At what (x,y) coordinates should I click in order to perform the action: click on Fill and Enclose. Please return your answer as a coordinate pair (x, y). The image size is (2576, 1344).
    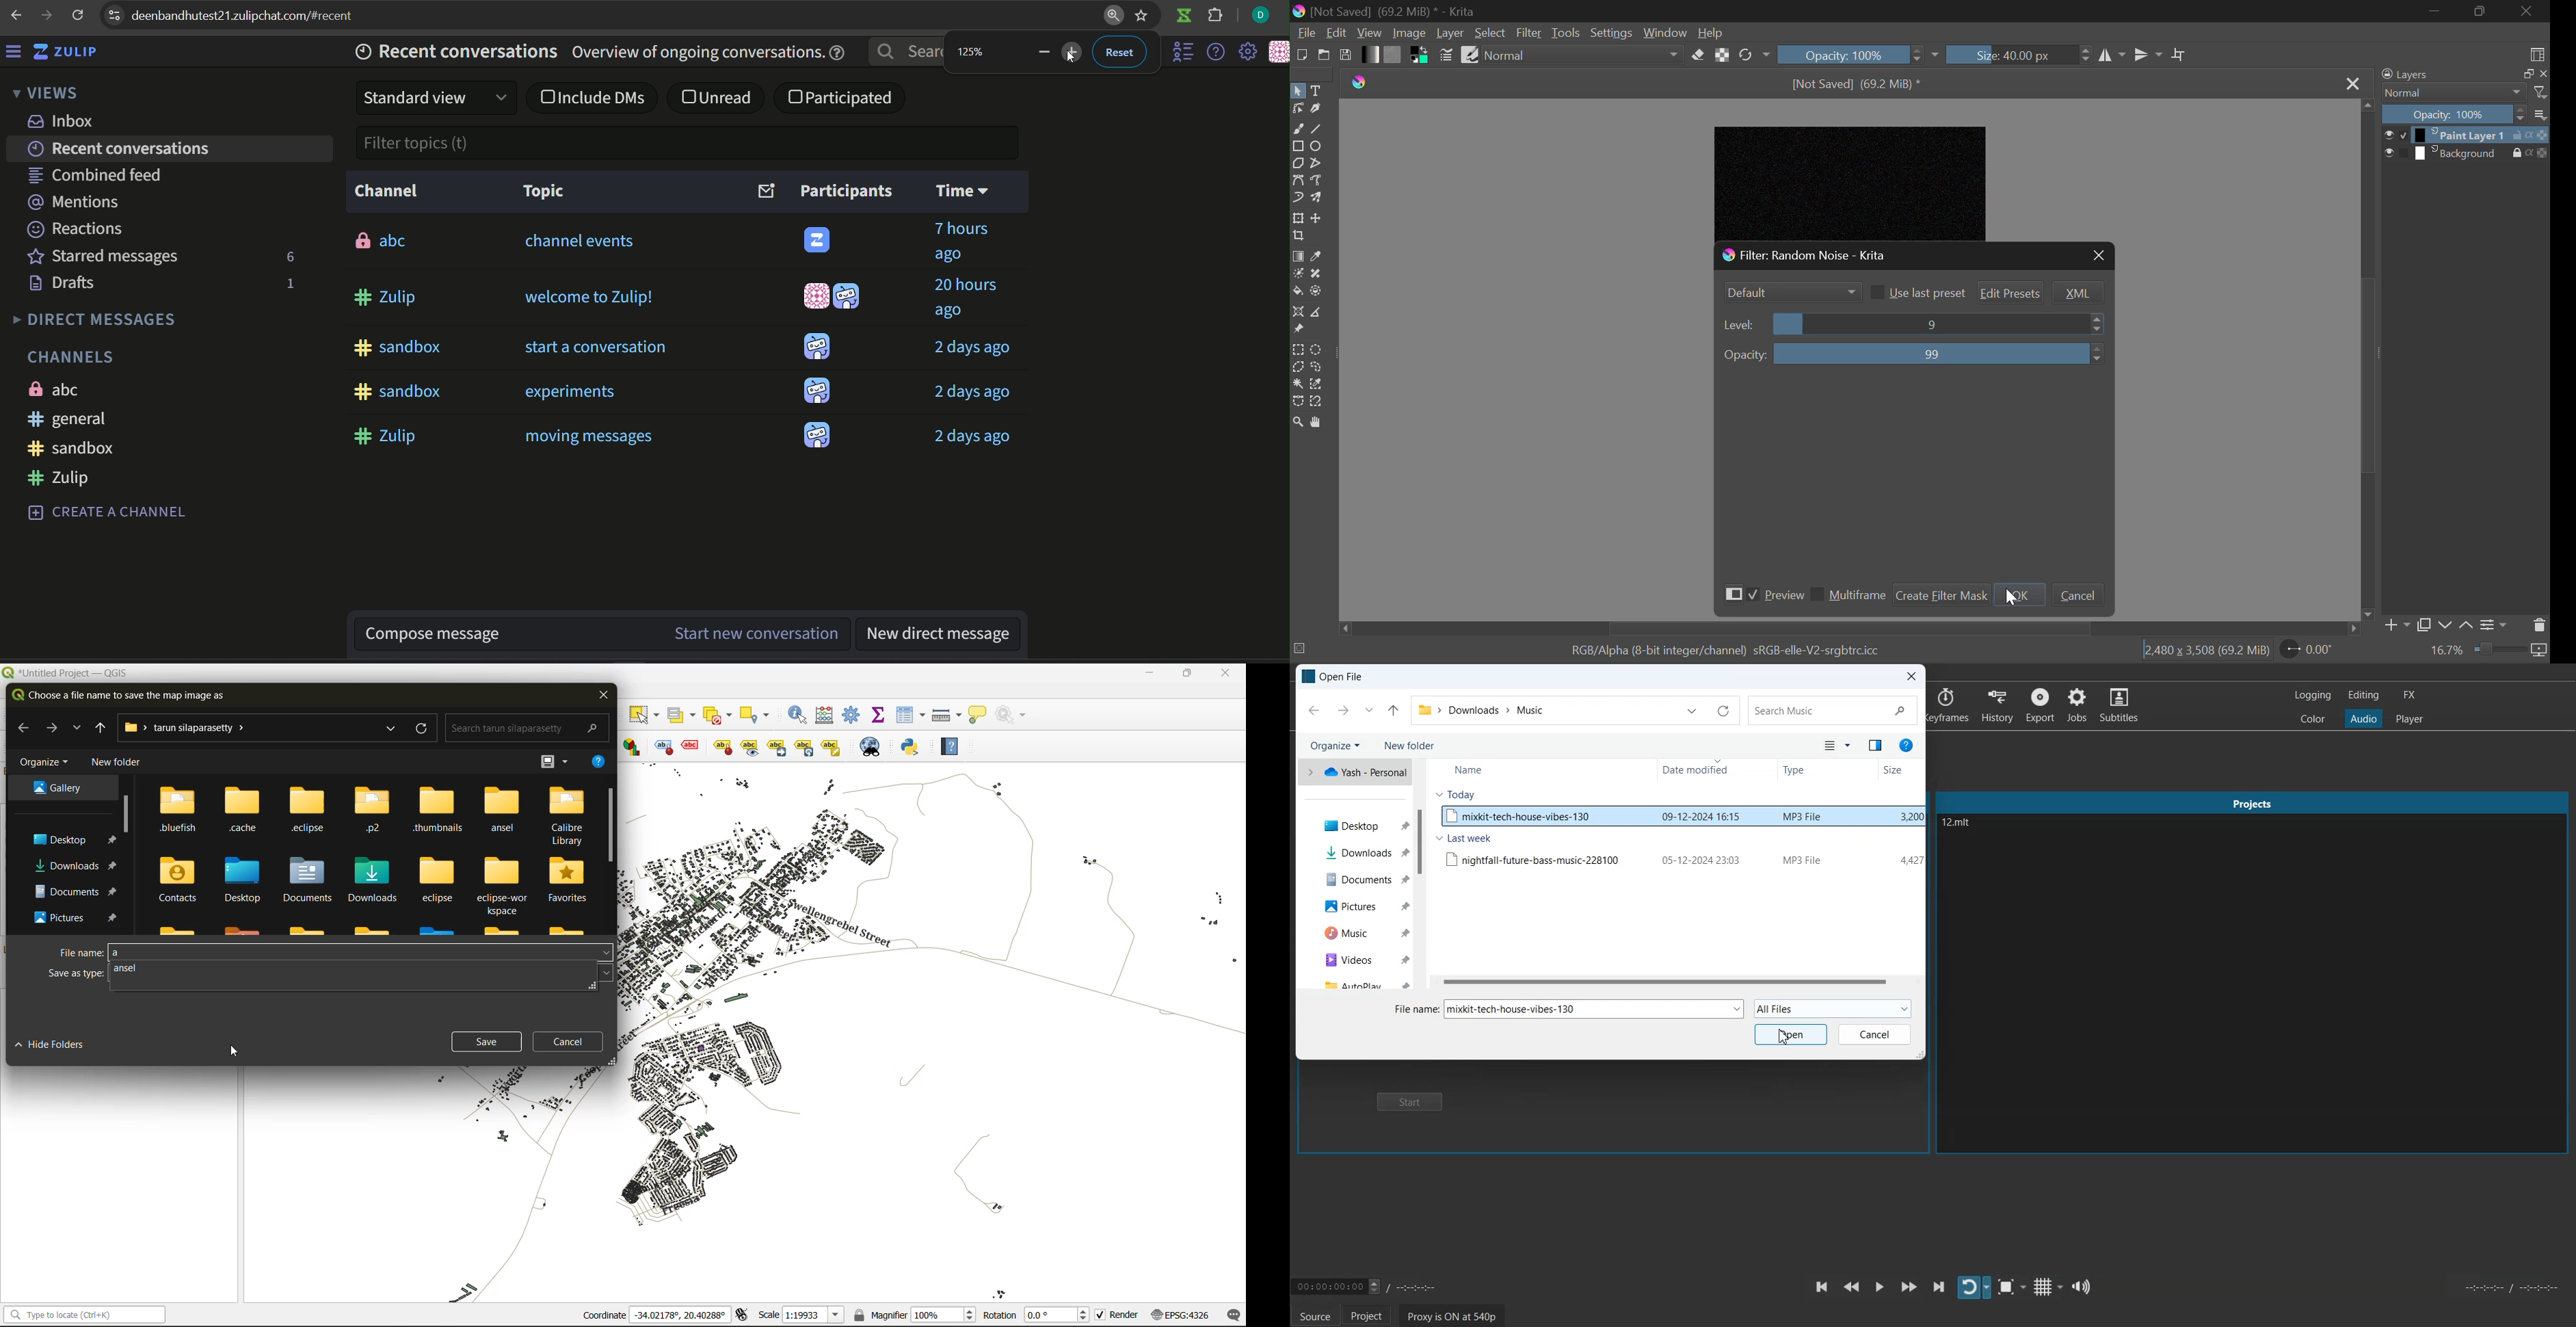
    Looking at the image, I should click on (1317, 290).